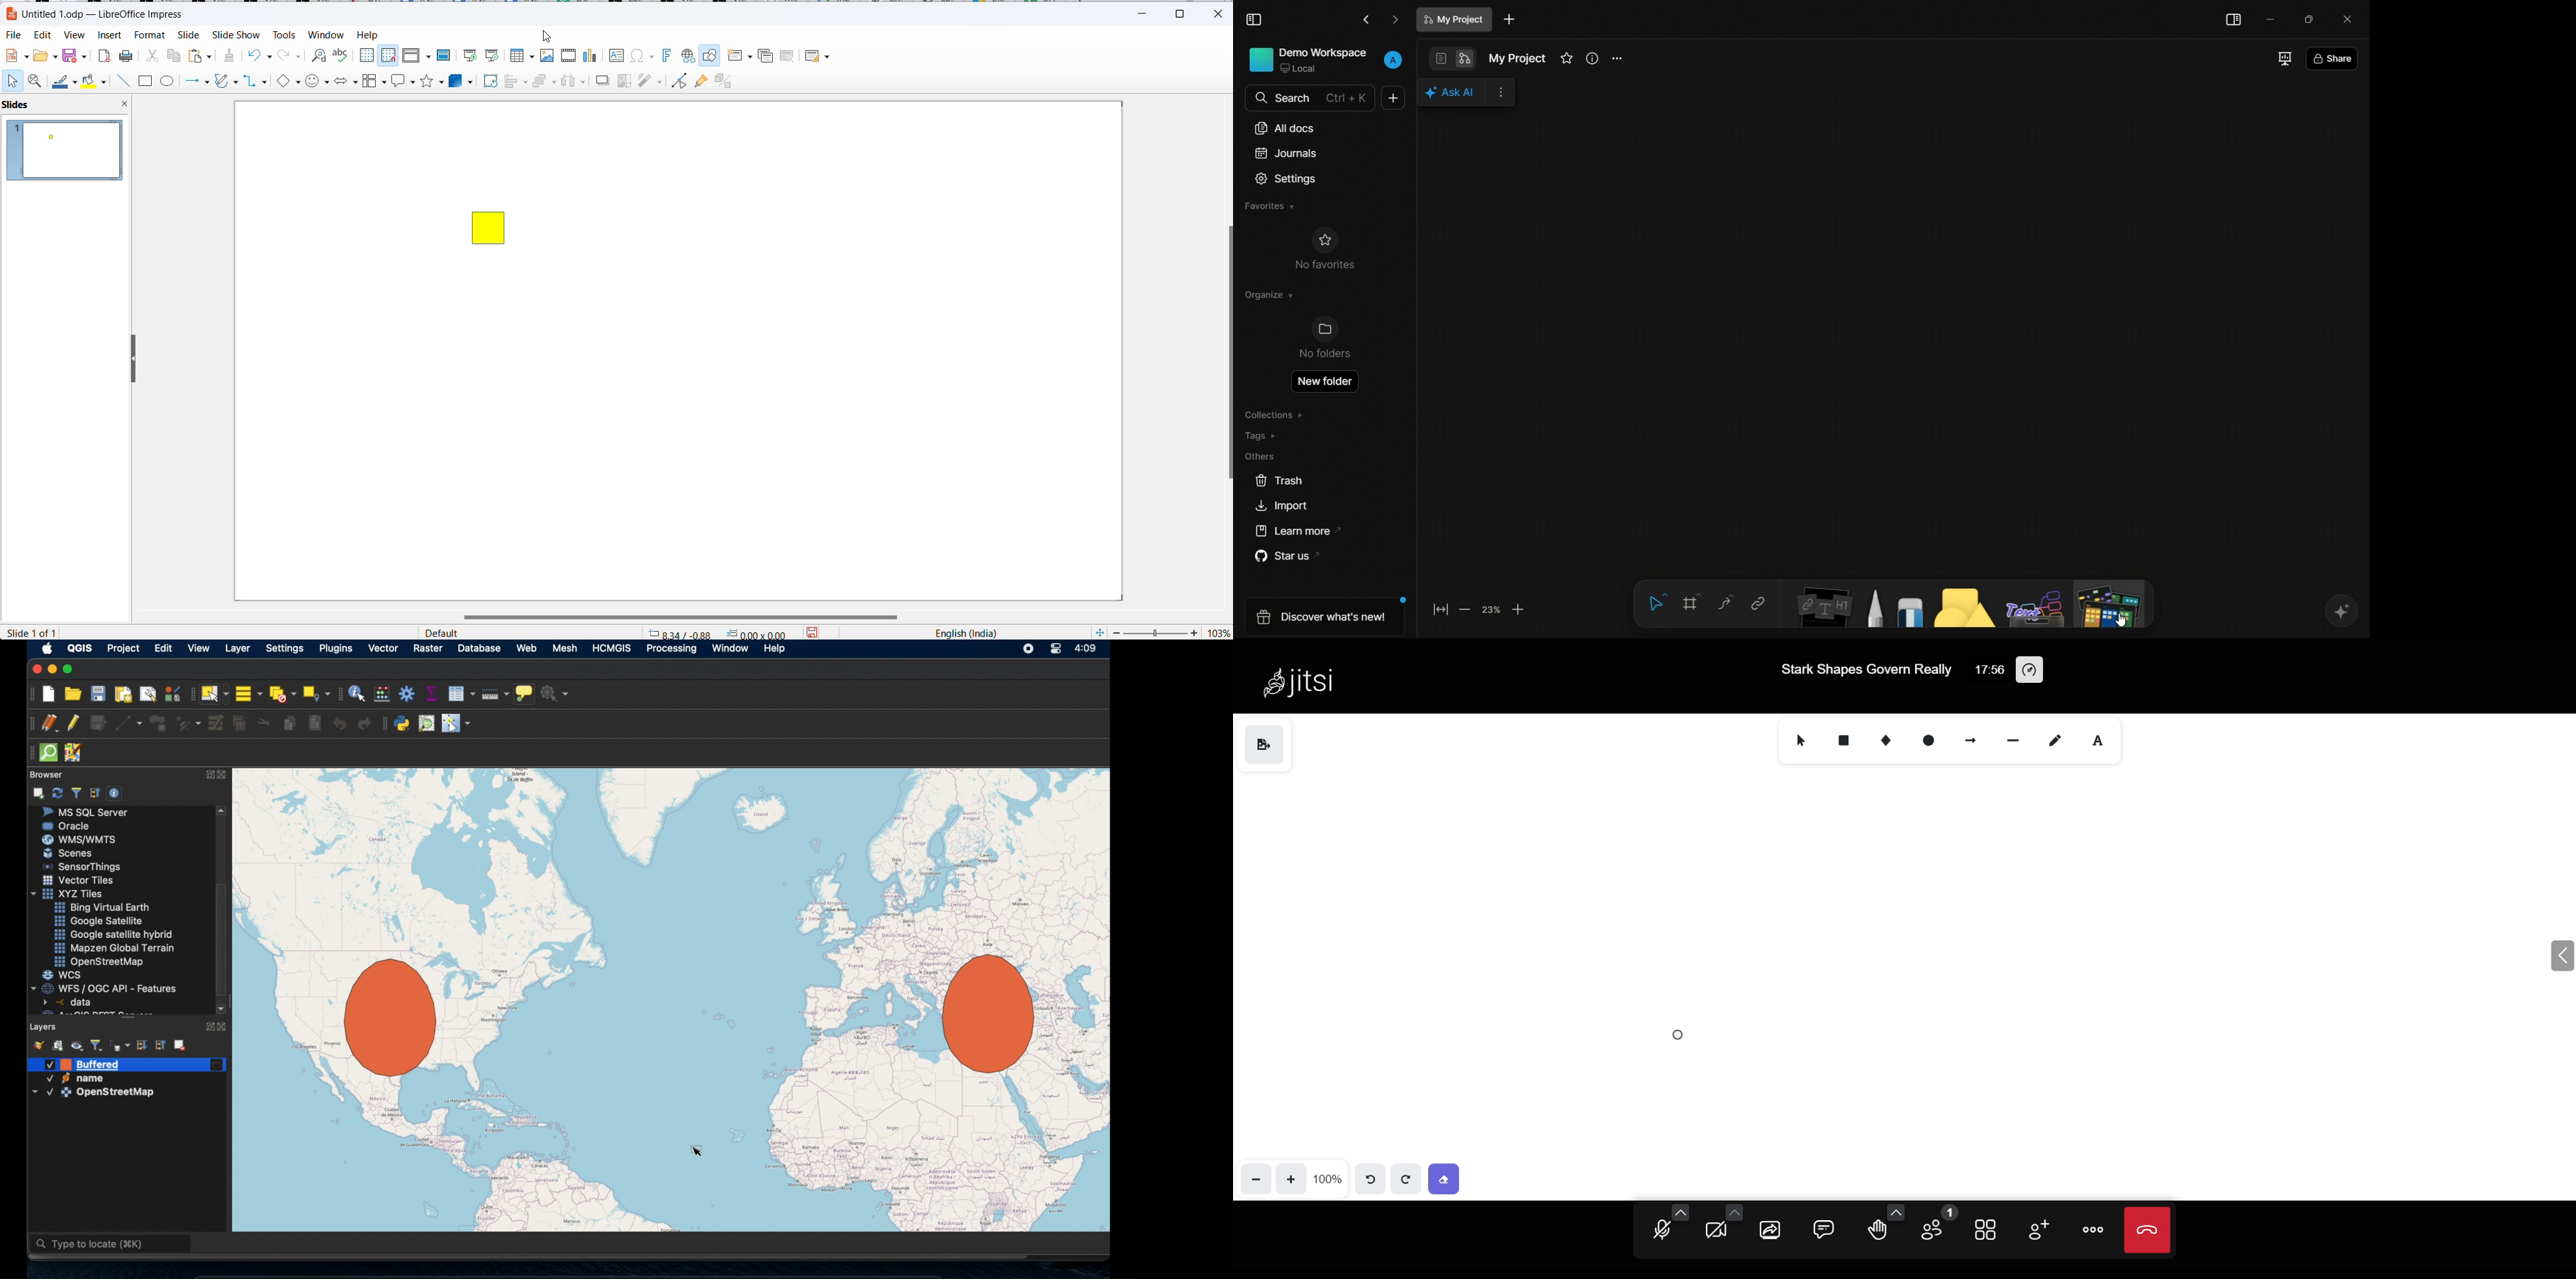 Image resolution: width=2576 pixels, height=1288 pixels. I want to click on align, so click(516, 82).